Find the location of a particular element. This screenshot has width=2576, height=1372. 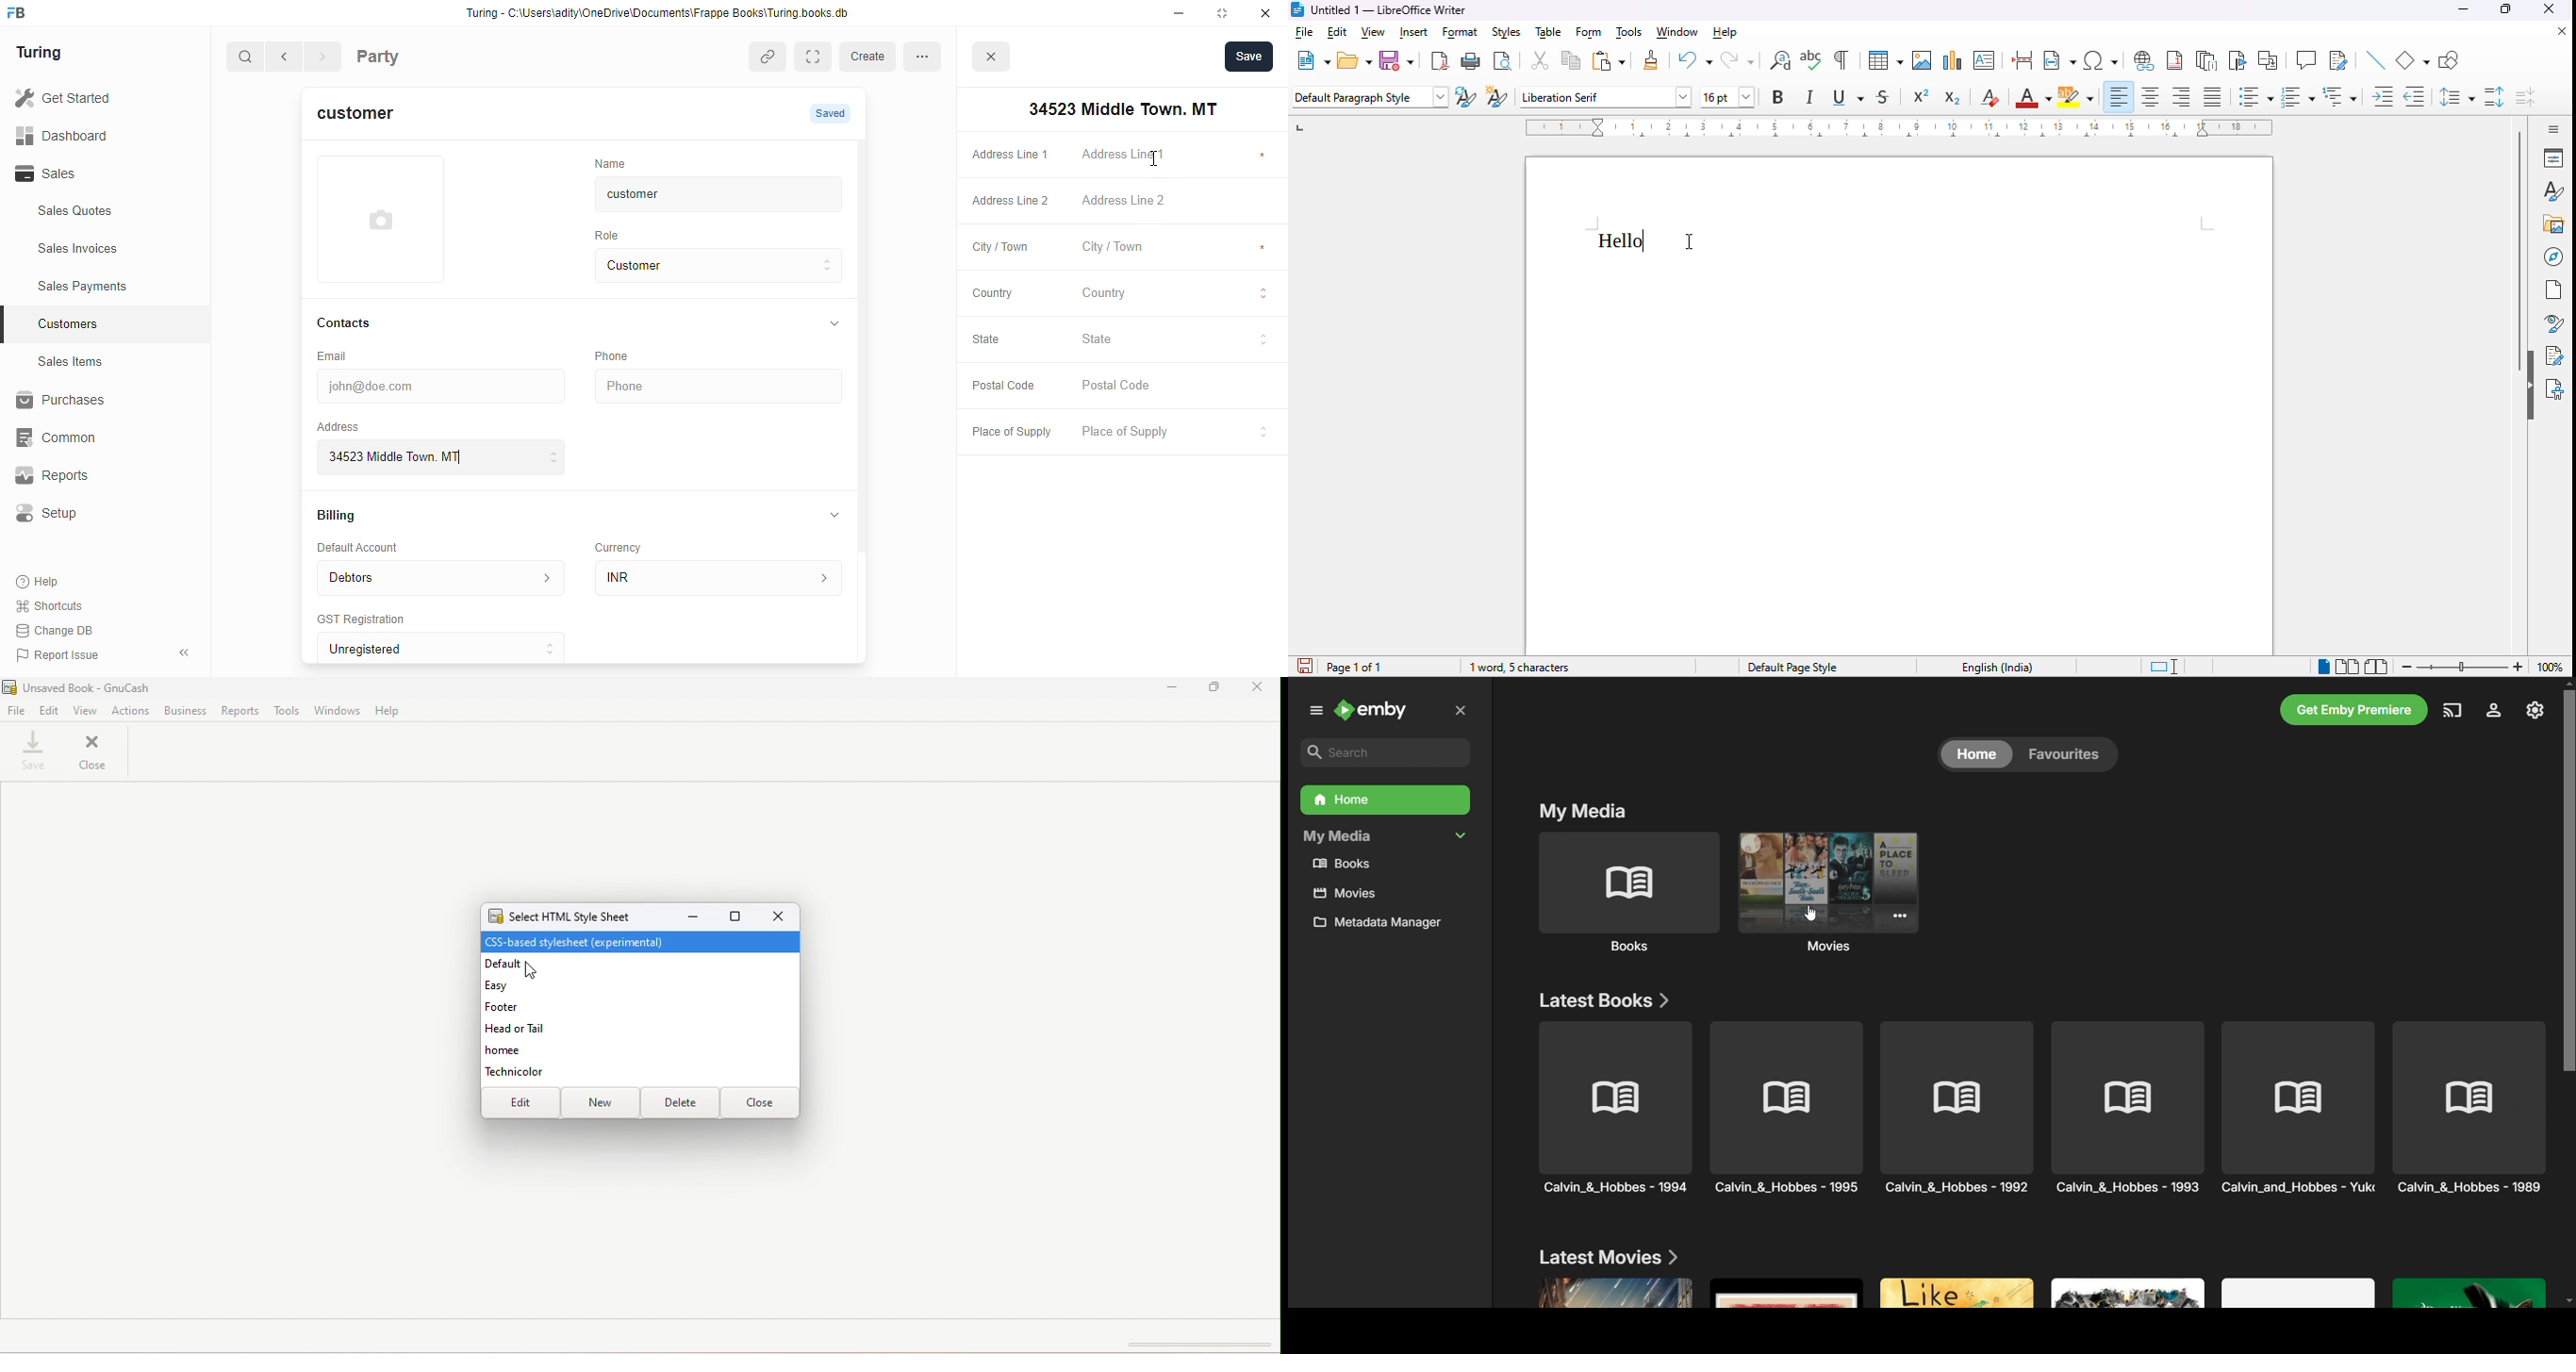

Customer is located at coordinates (703, 266).